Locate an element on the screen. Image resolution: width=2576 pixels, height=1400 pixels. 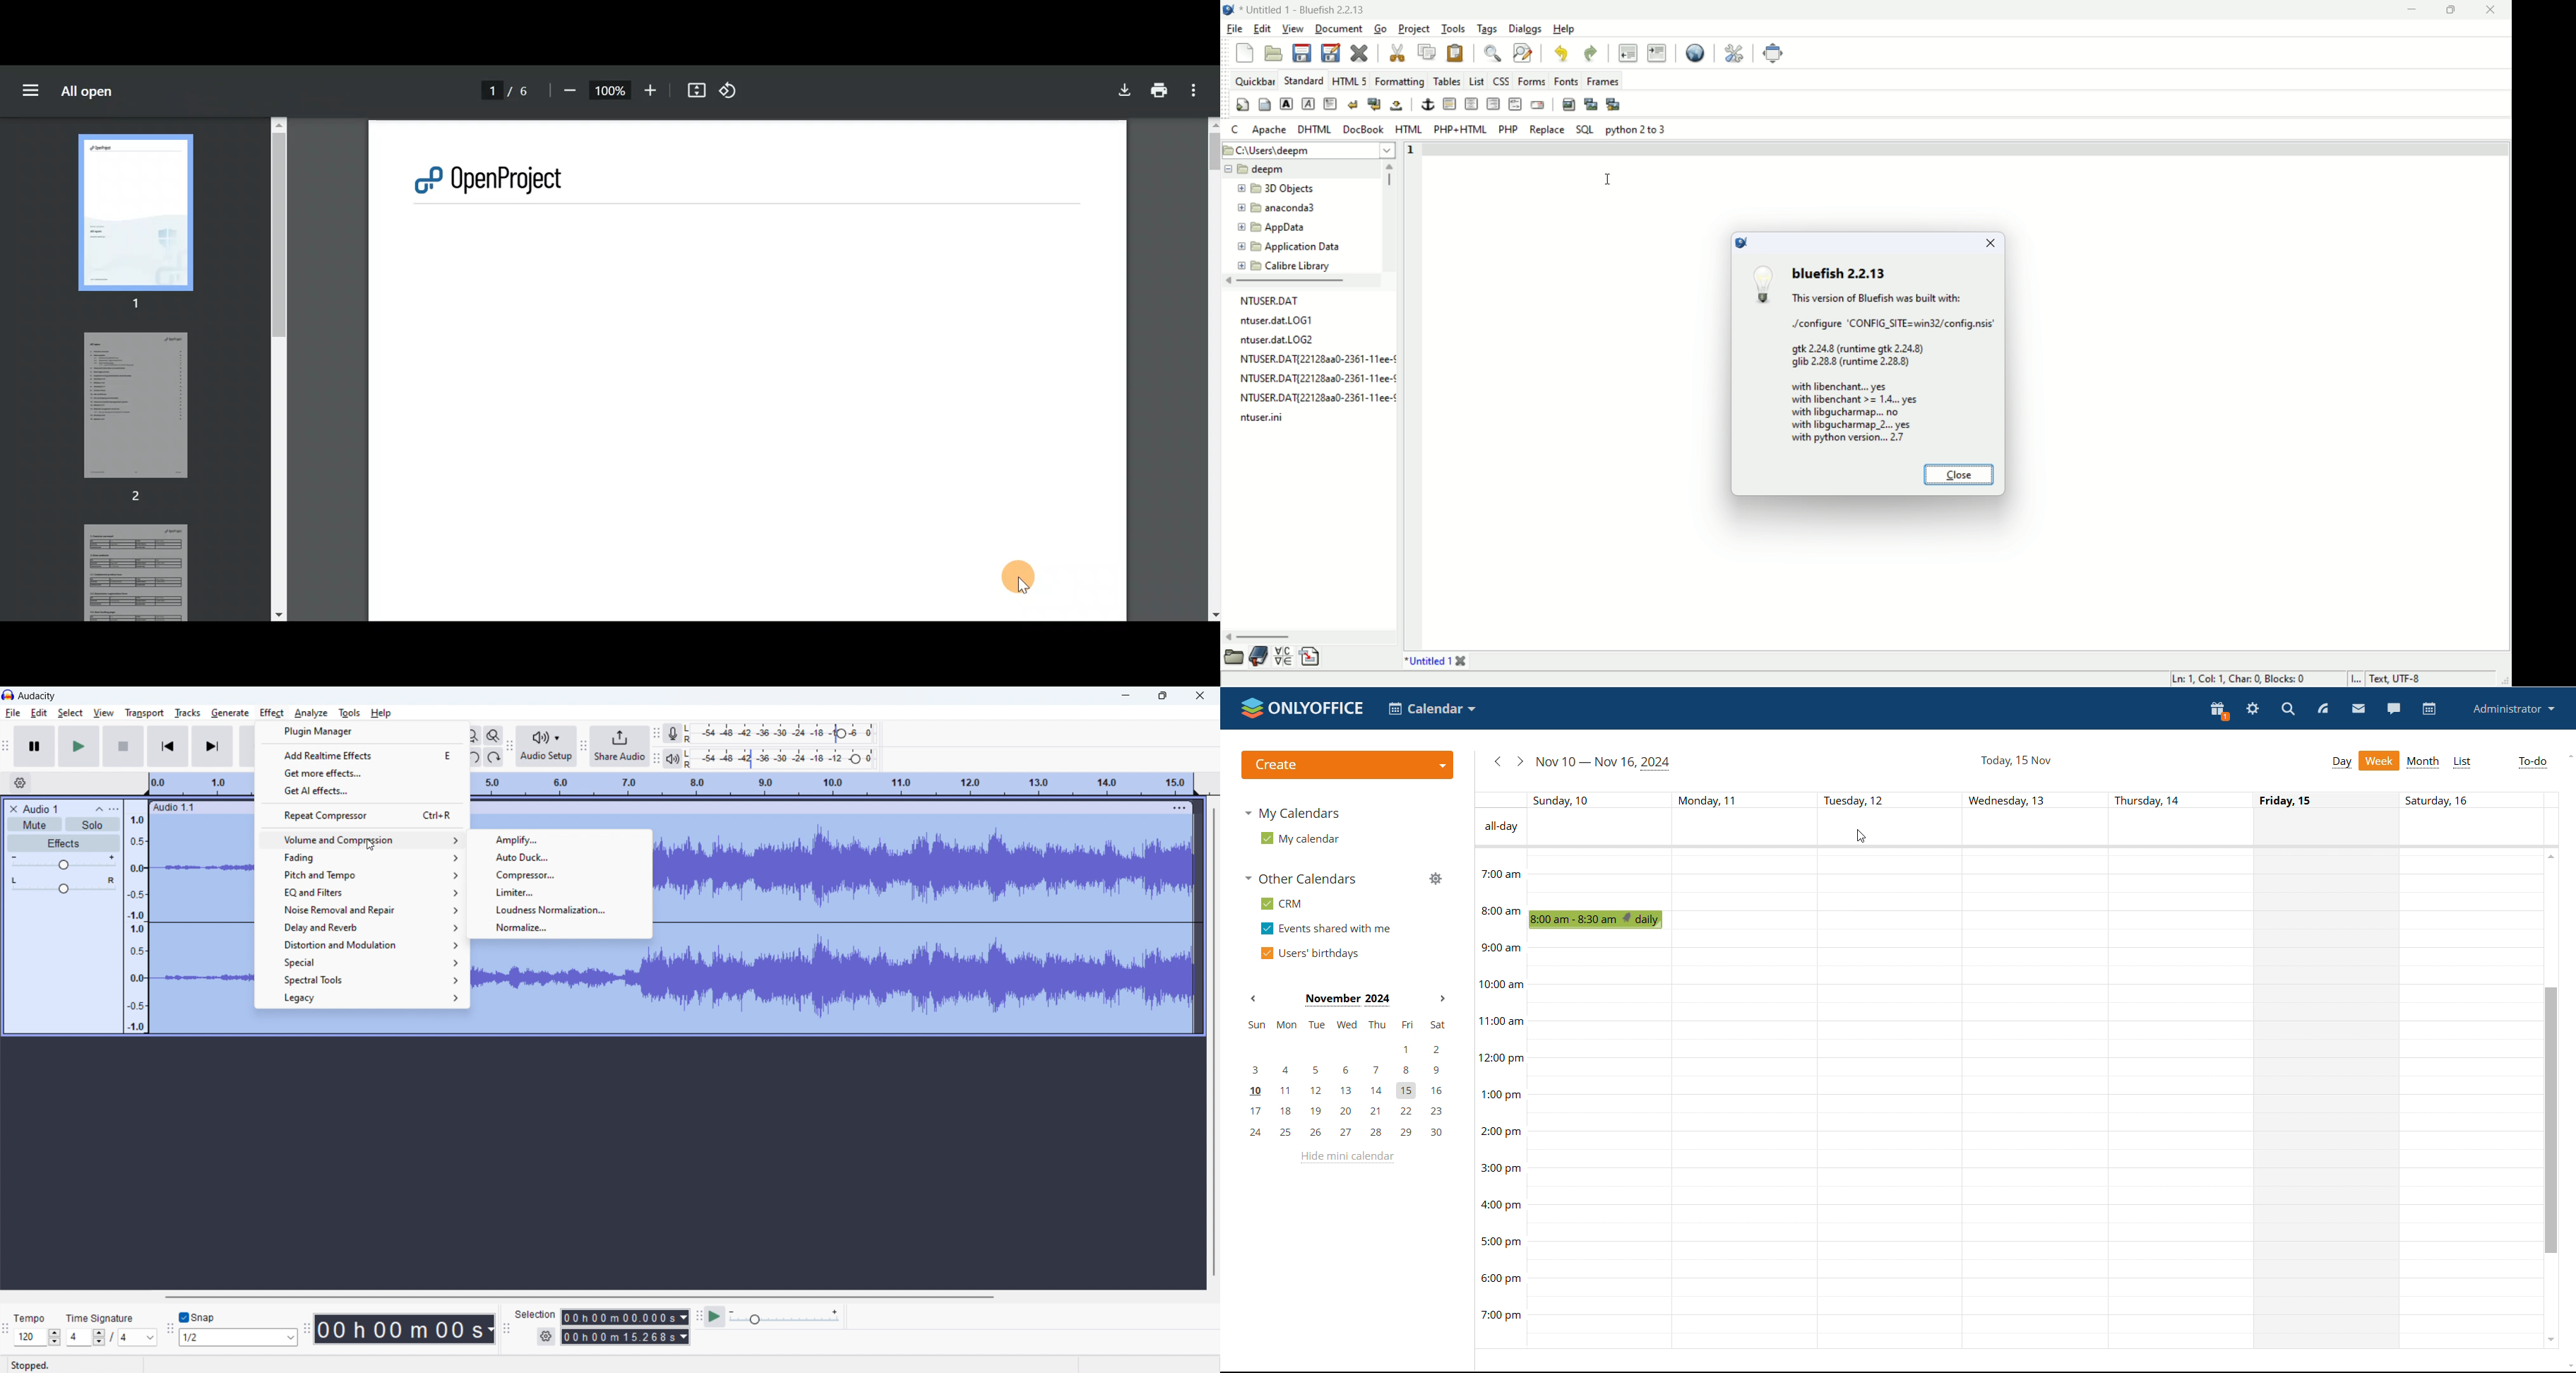
Replace is located at coordinates (1546, 131).